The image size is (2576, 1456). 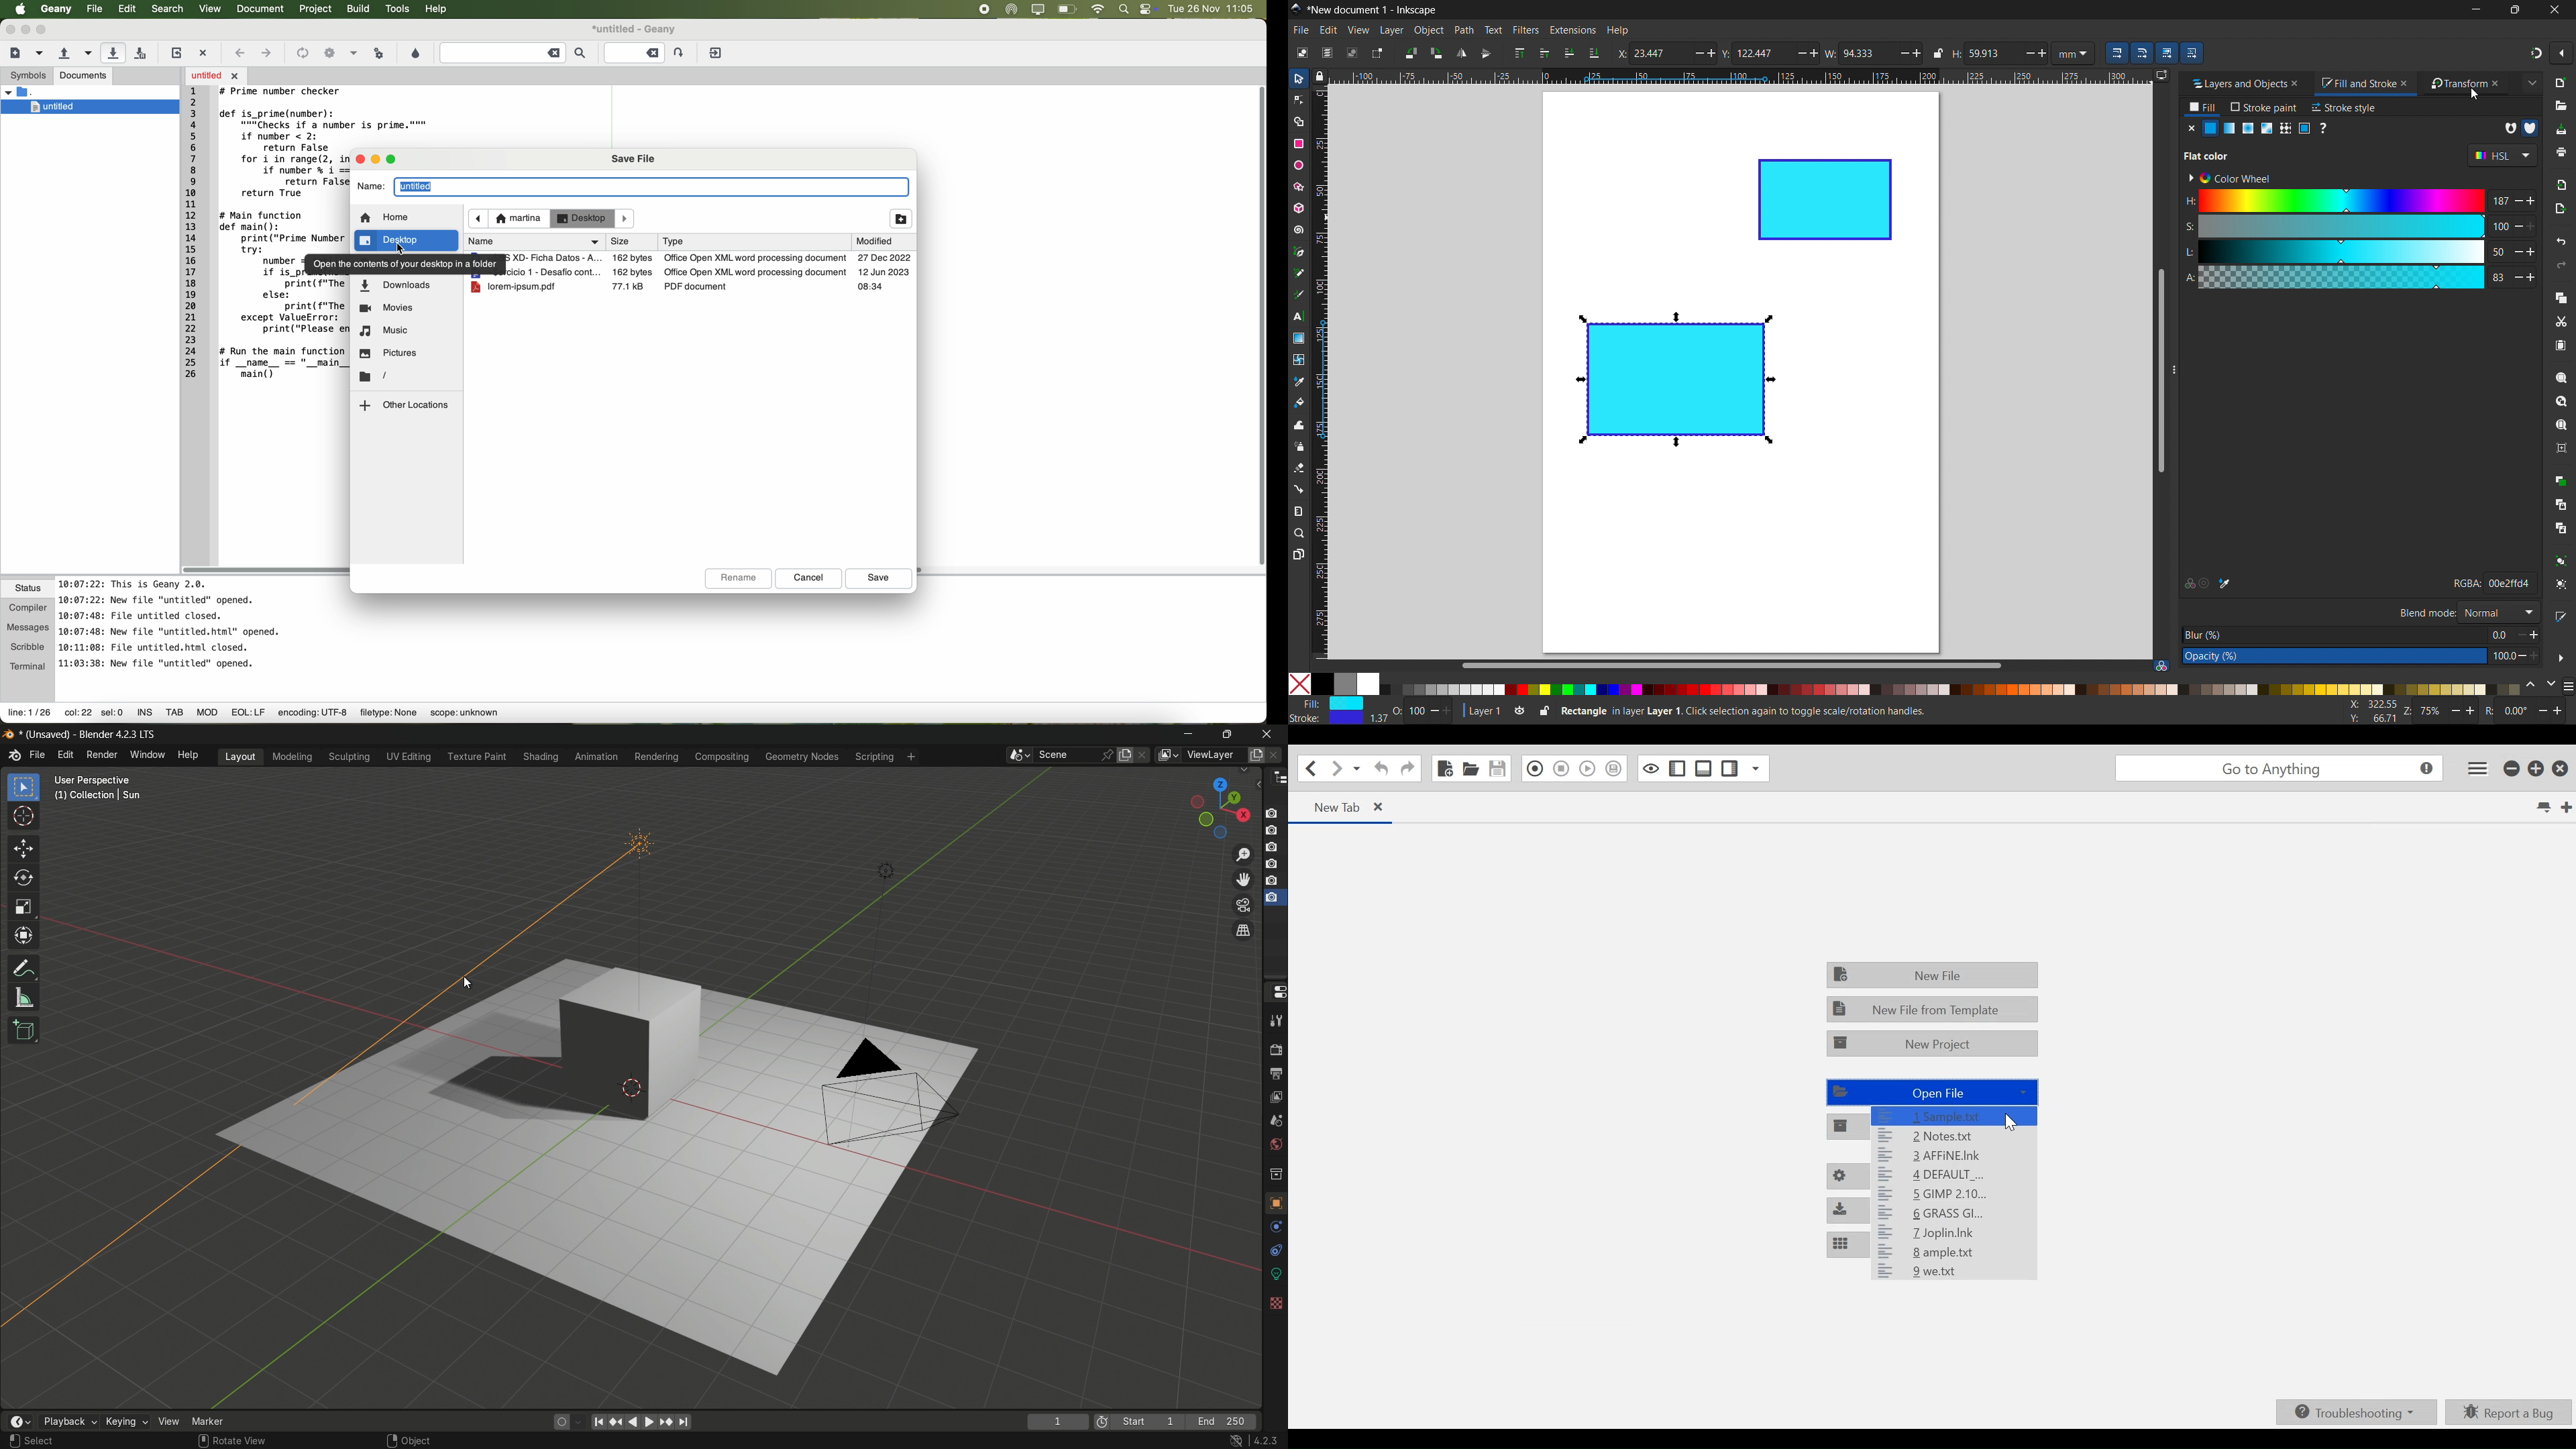 What do you see at coordinates (1297, 272) in the screenshot?
I see `pencil tool` at bounding box center [1297, 272].